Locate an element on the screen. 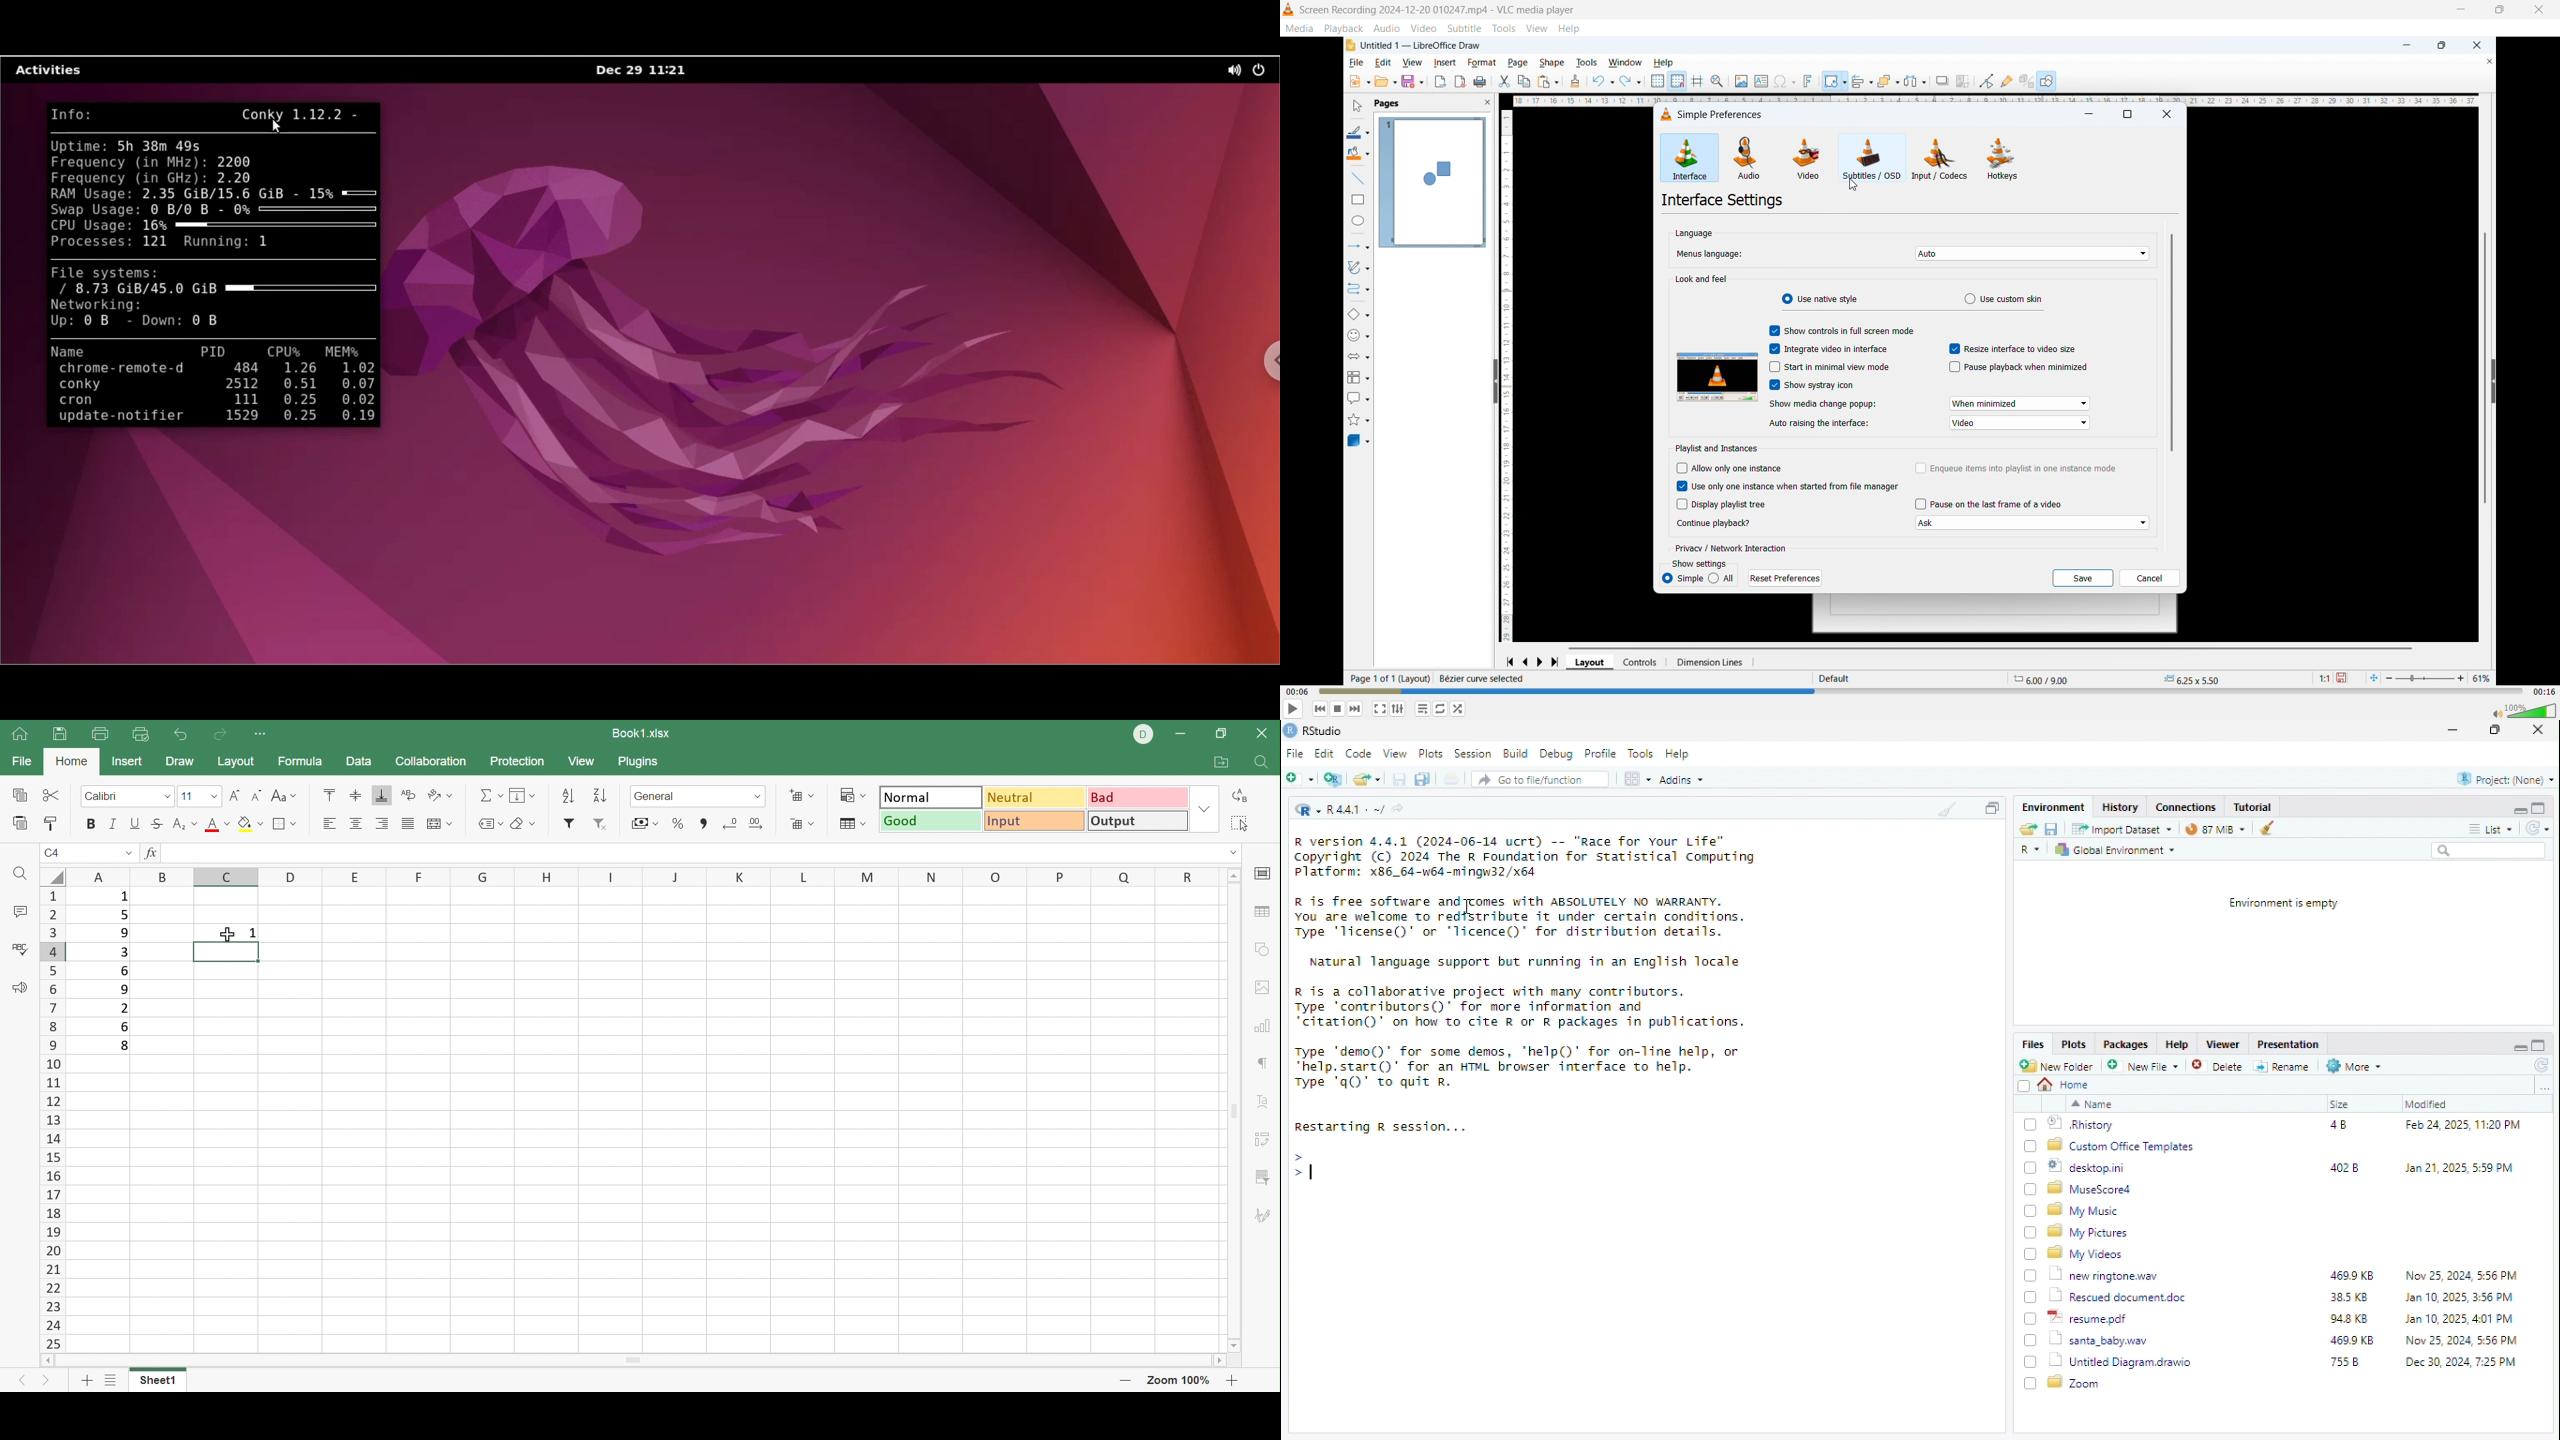 The image size is (2576, 1456). View is located at coordinates (1395, 754).